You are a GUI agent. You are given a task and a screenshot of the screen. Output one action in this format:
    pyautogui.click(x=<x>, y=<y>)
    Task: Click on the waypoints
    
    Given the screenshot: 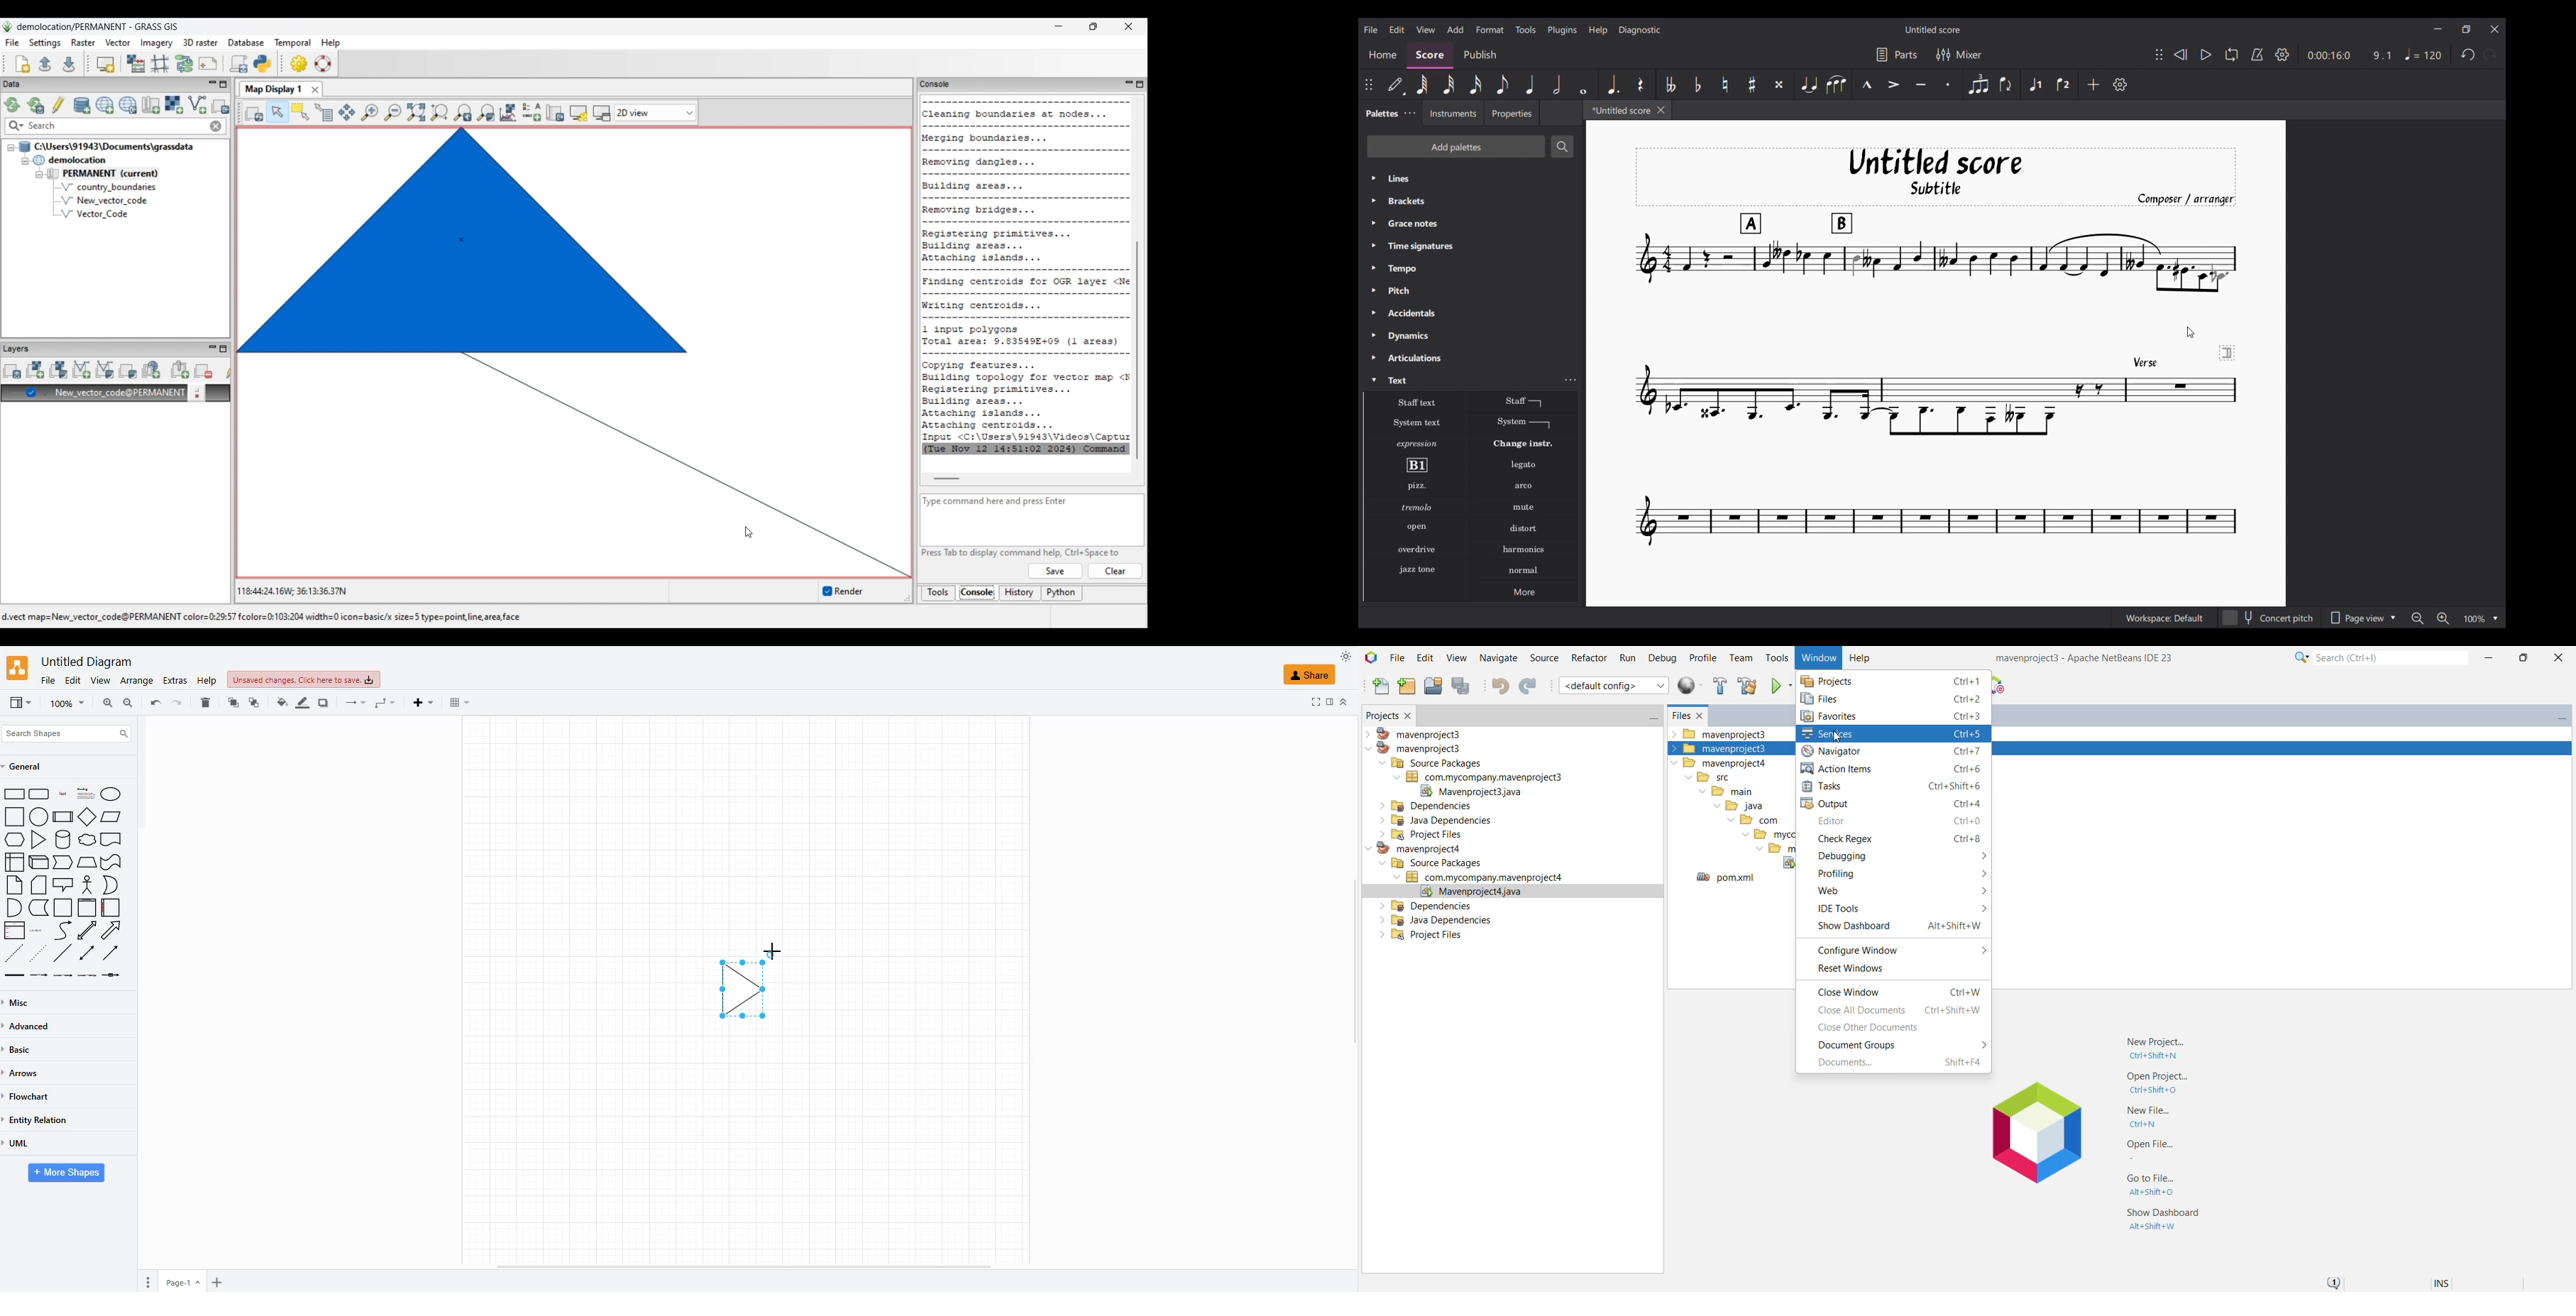 What is the action you would take?
    pyautogui.click(x=383, y=705)
    